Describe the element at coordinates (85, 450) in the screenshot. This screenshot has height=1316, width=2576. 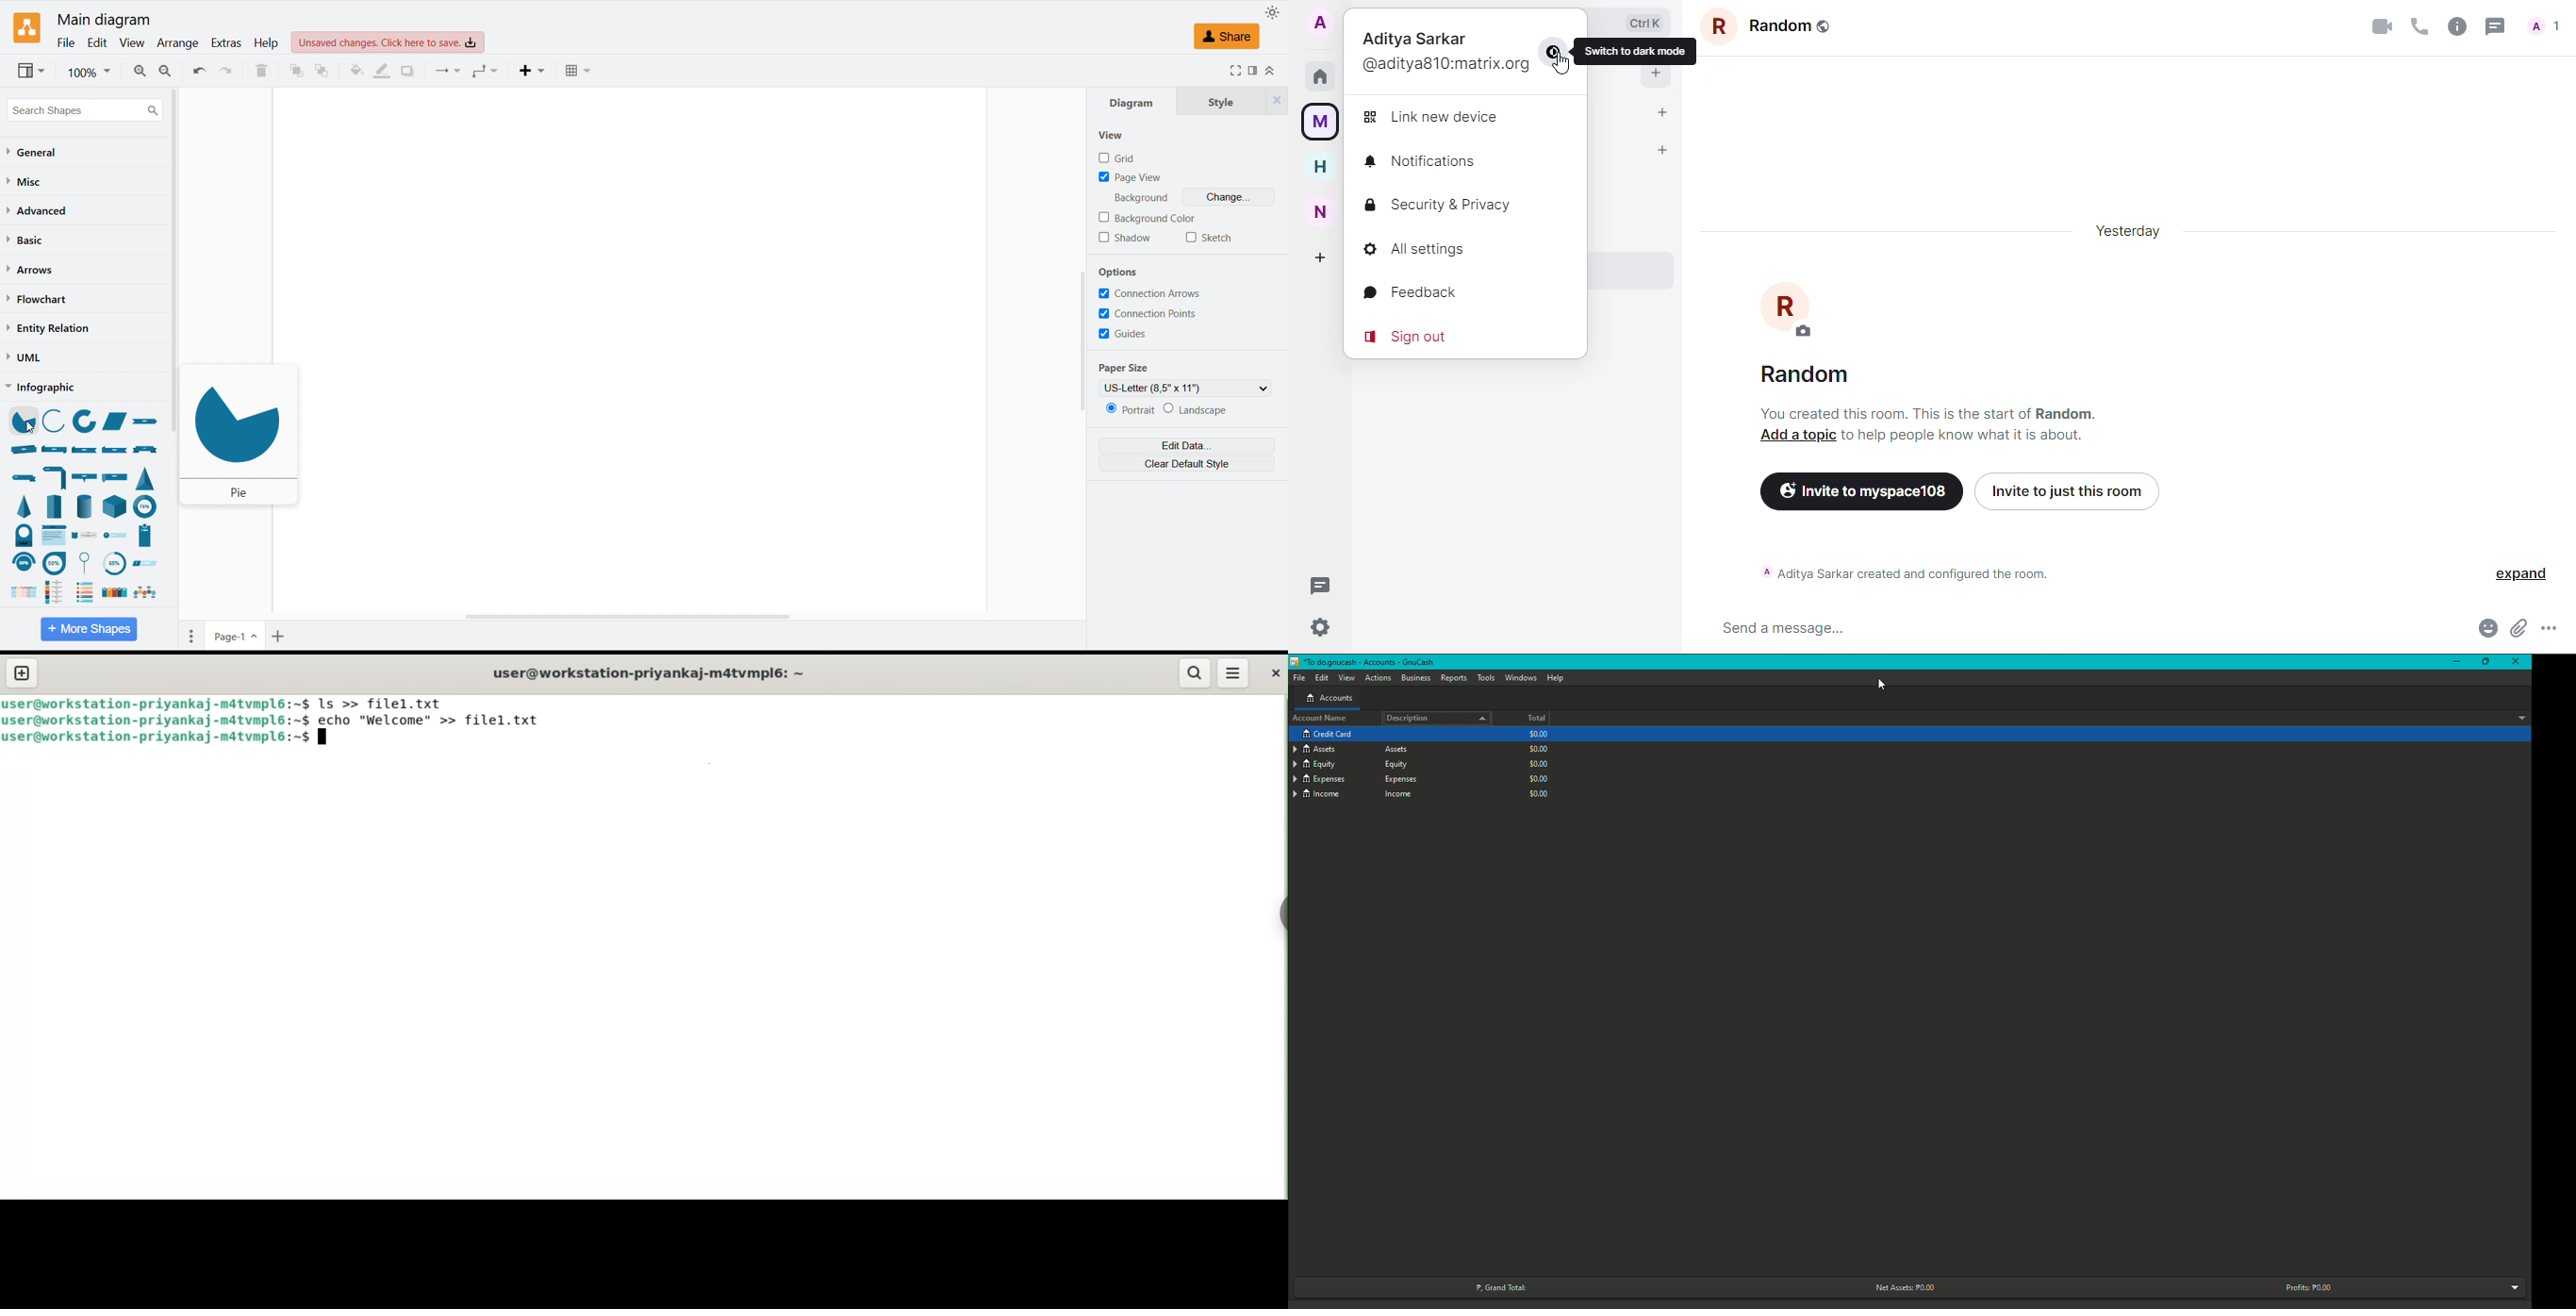
I see `ribbon front folded` at that location.